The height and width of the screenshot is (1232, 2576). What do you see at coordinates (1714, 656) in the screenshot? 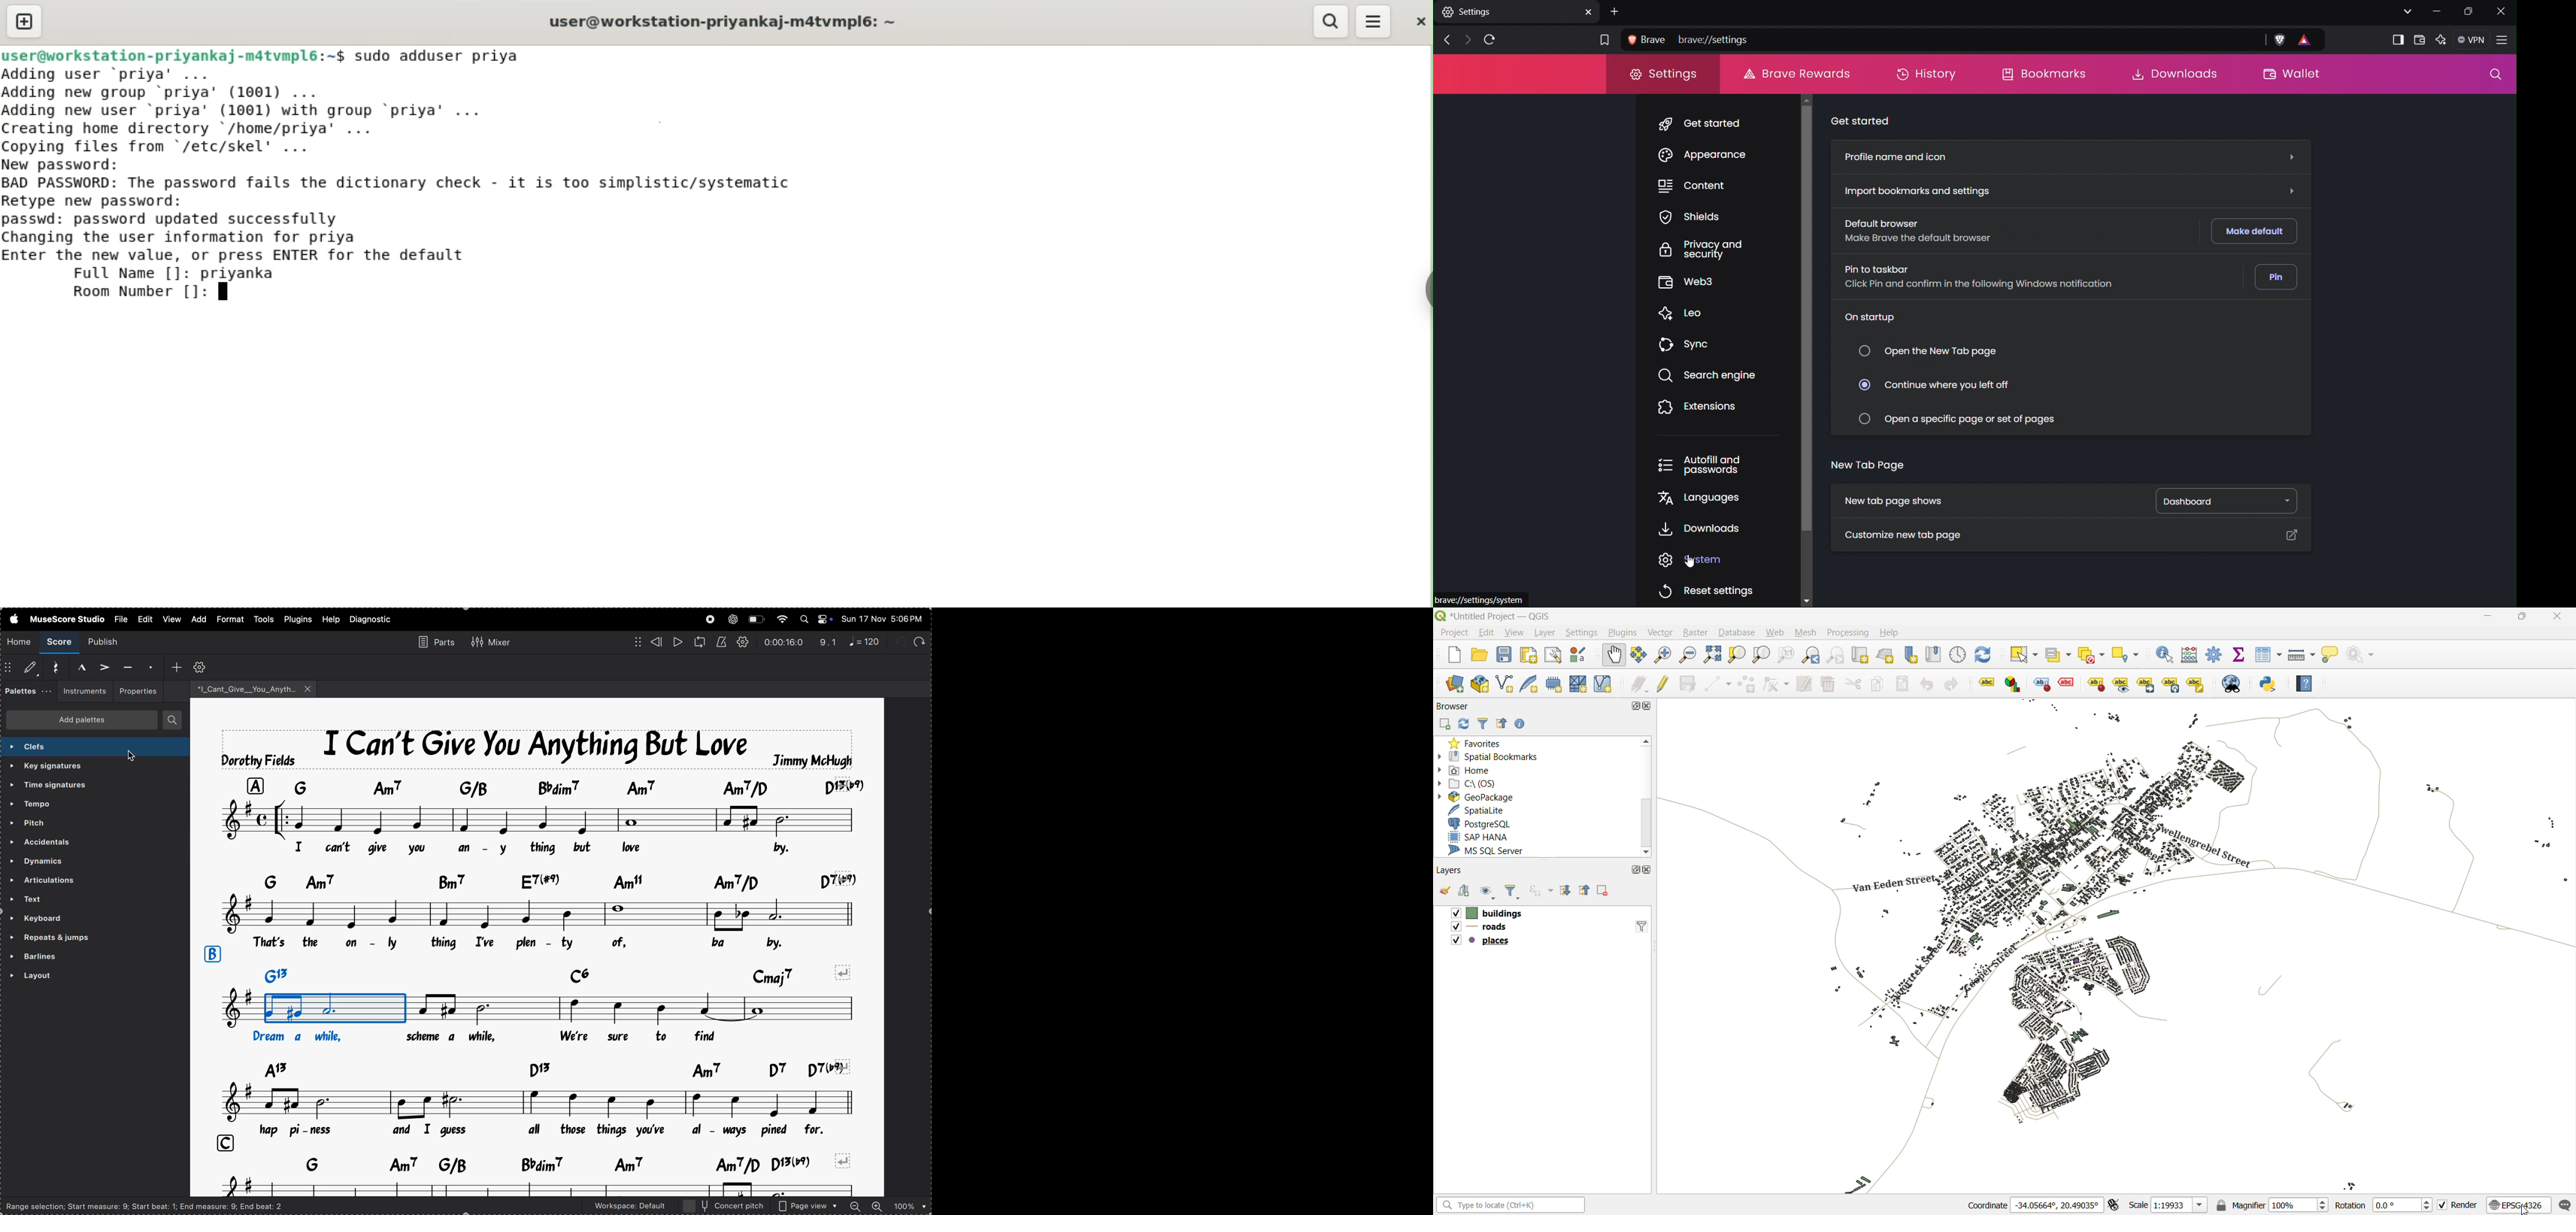
I see `zoom selection` at bounding box center [1714, 656].